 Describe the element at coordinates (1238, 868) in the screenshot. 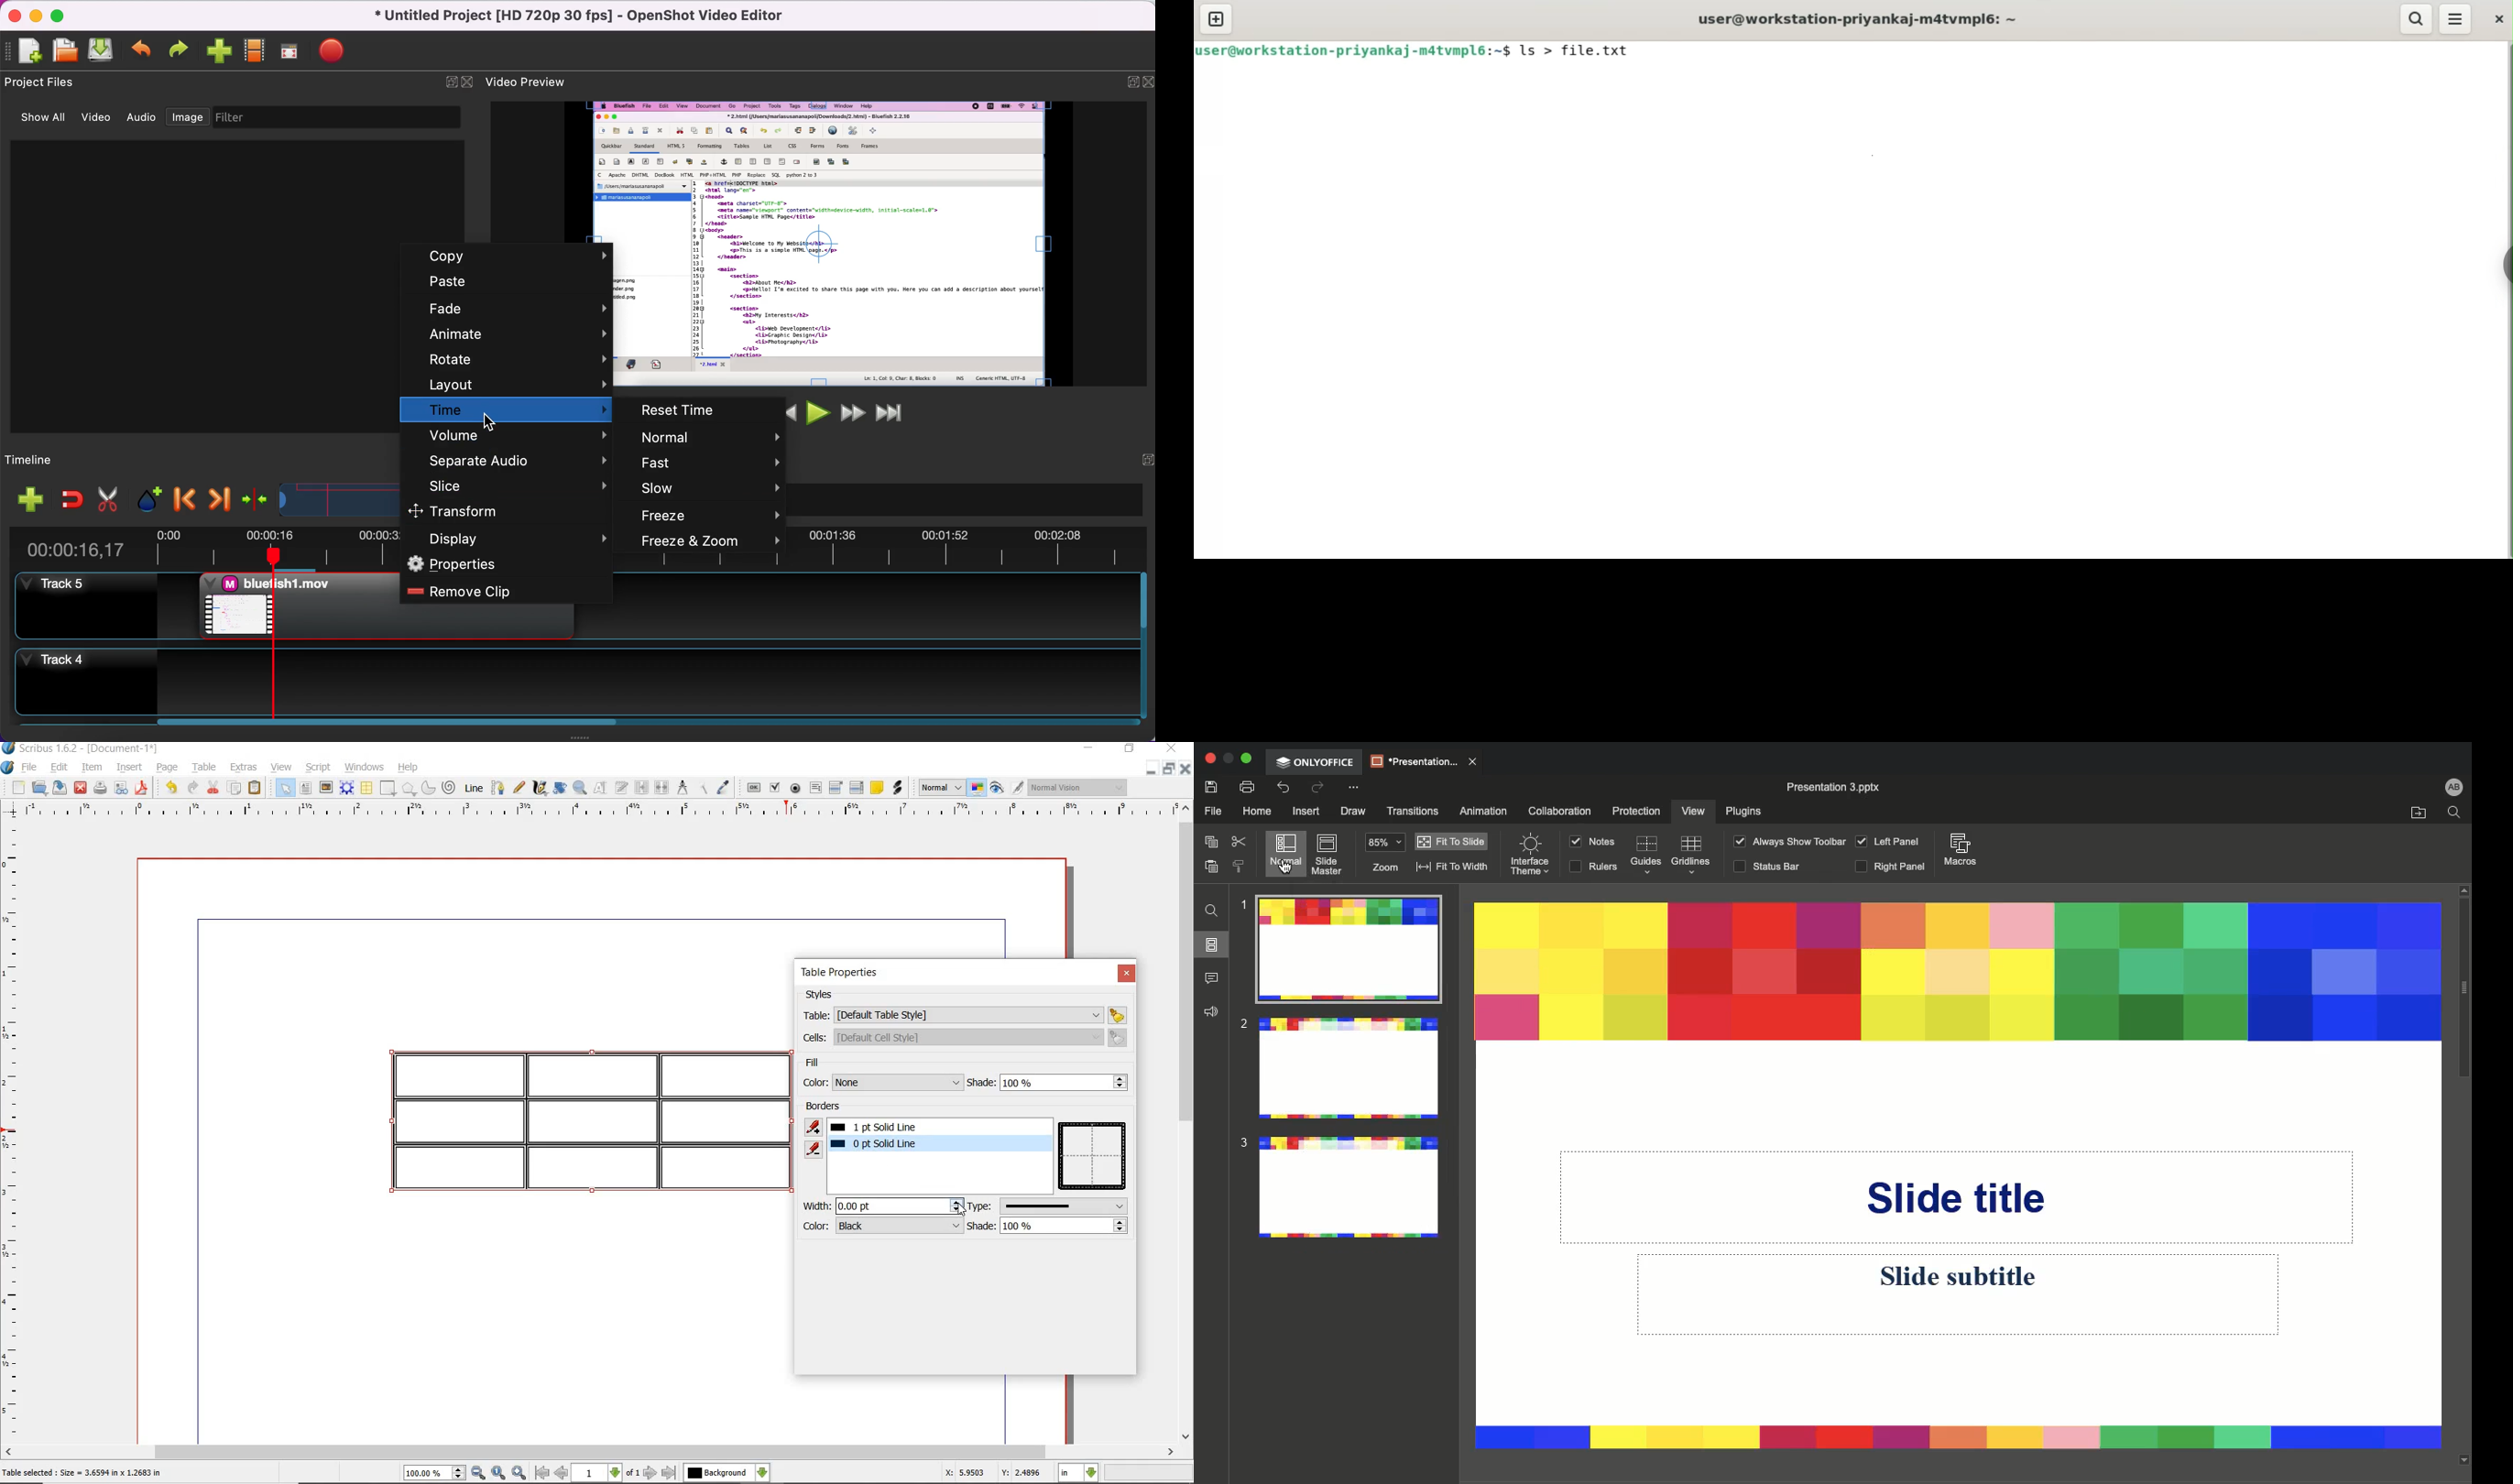

I see `Copy style` at that location.